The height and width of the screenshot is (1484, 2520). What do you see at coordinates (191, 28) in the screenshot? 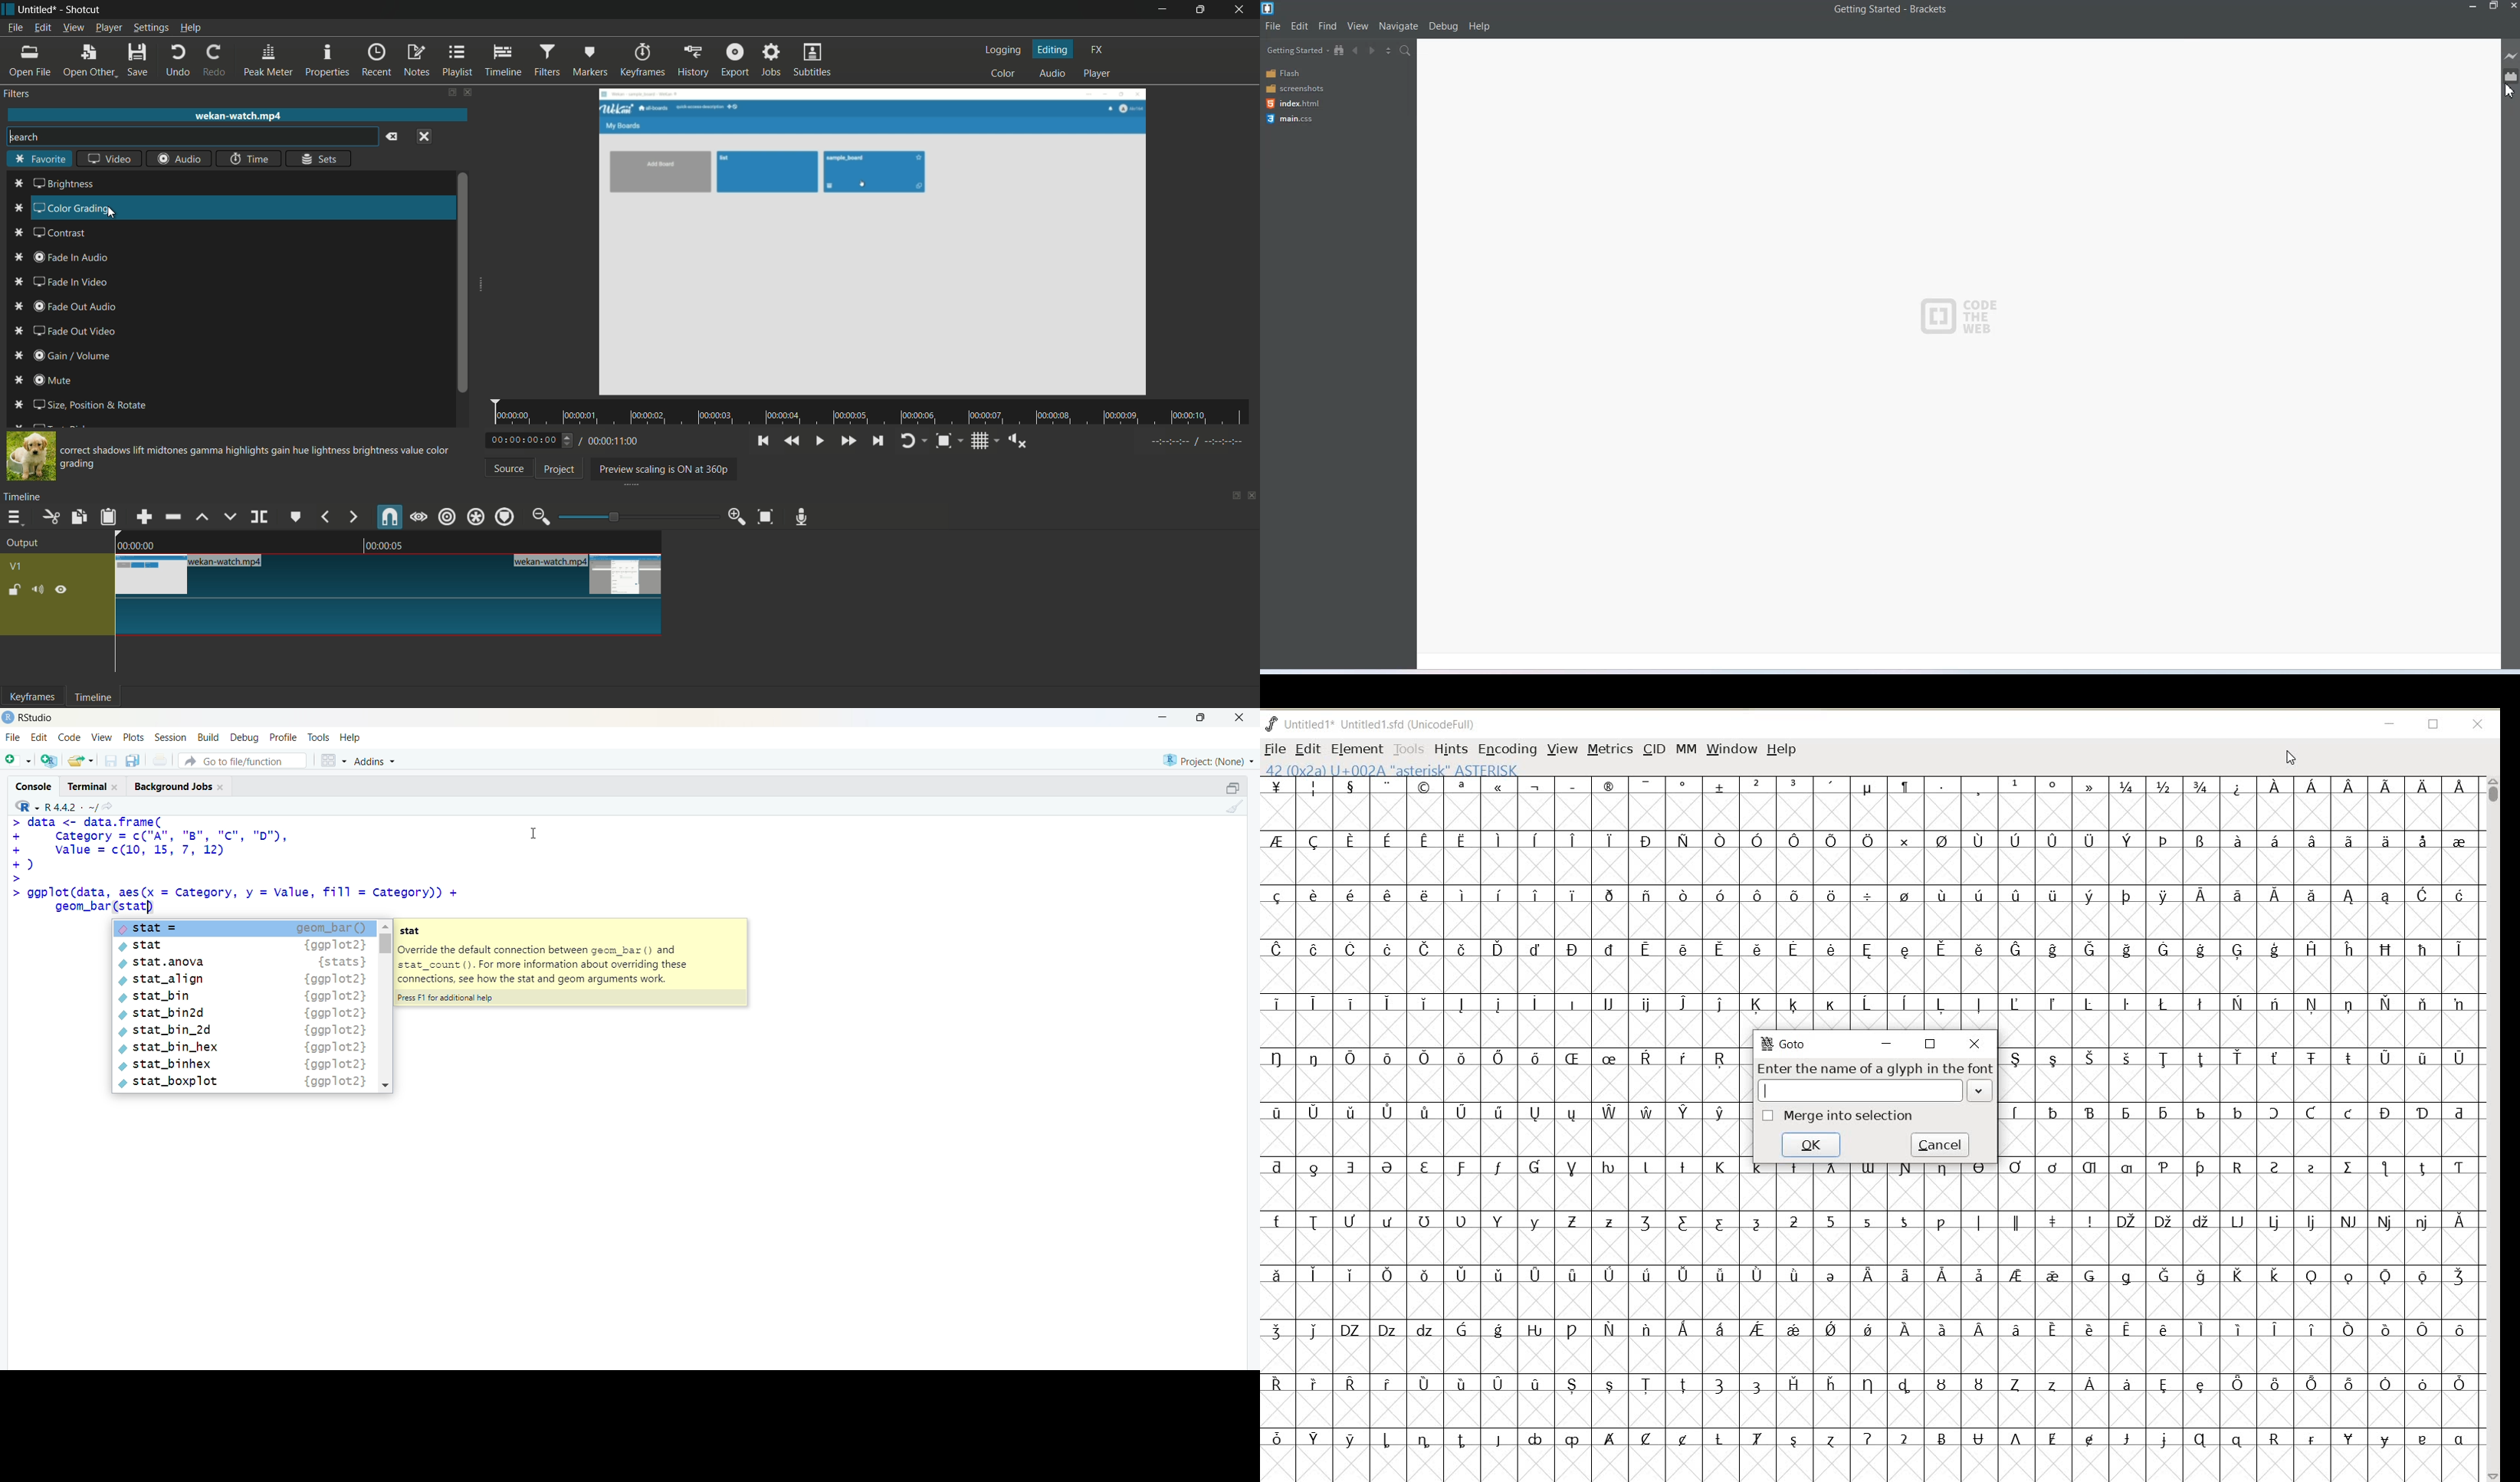
I see `help menu` at bounding box center [191, 28].